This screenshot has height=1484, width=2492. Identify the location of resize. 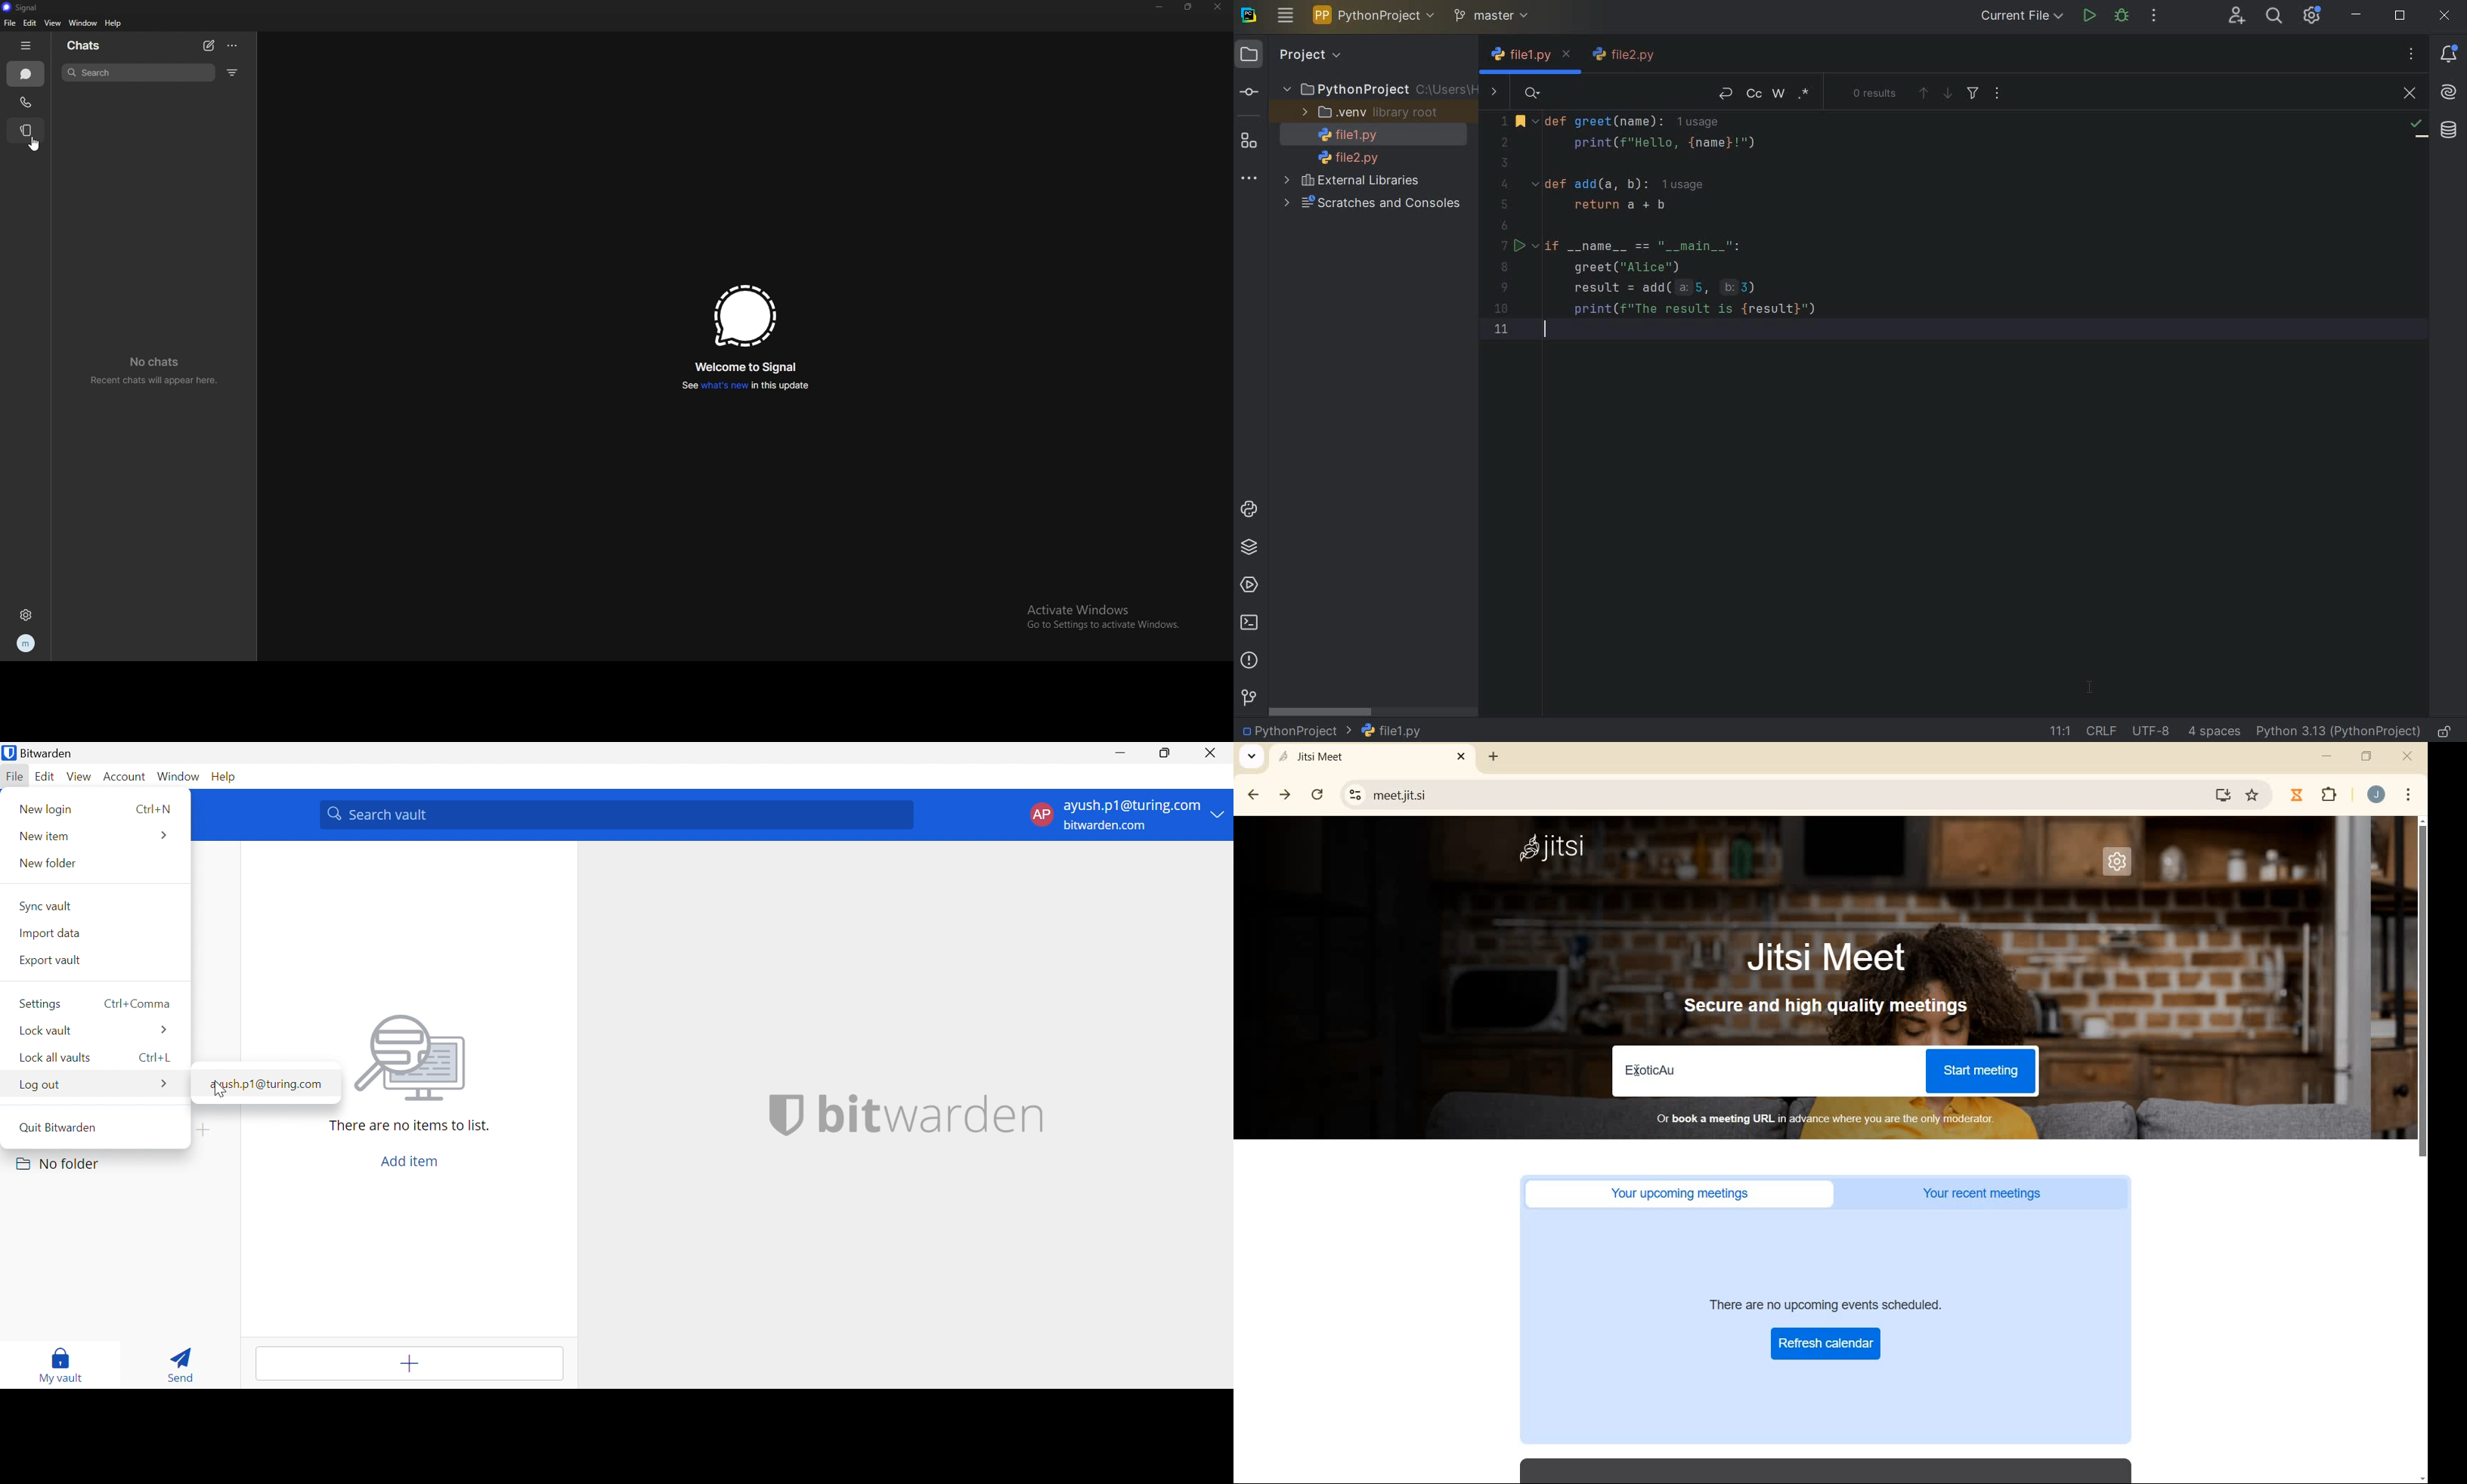
(1188, 7).